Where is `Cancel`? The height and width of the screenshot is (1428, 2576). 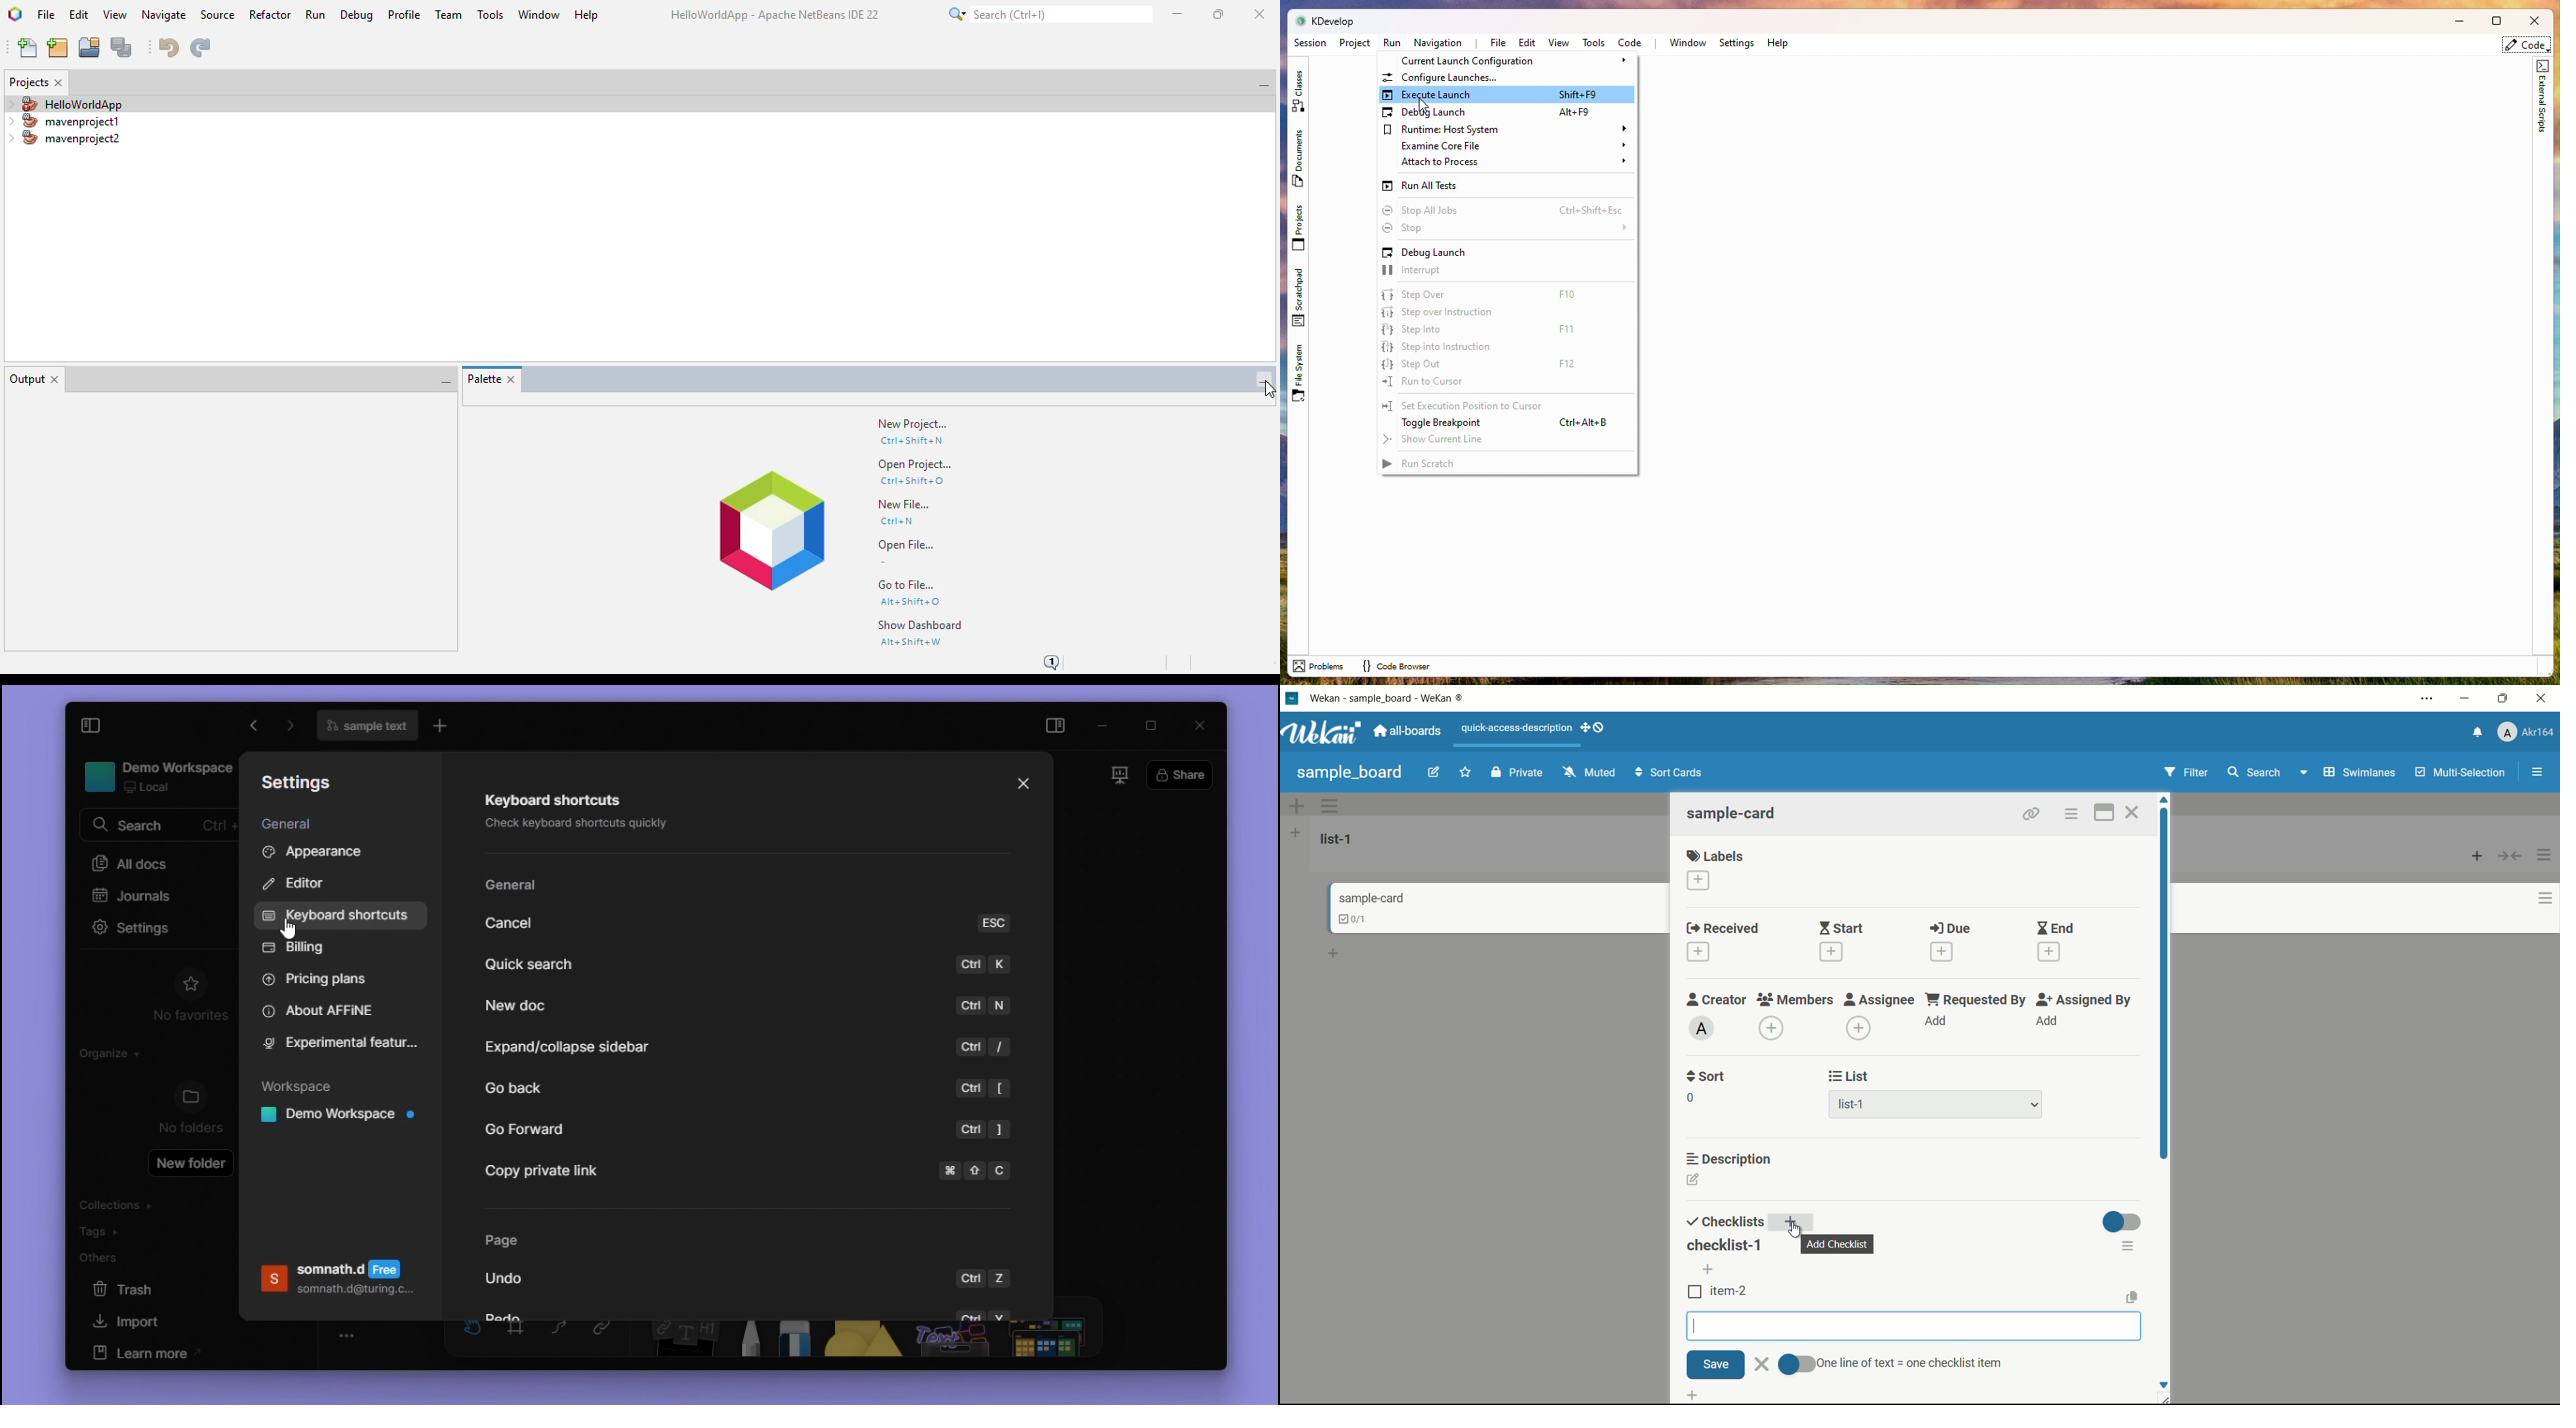 Cancel is located at coordinates (517, 923).